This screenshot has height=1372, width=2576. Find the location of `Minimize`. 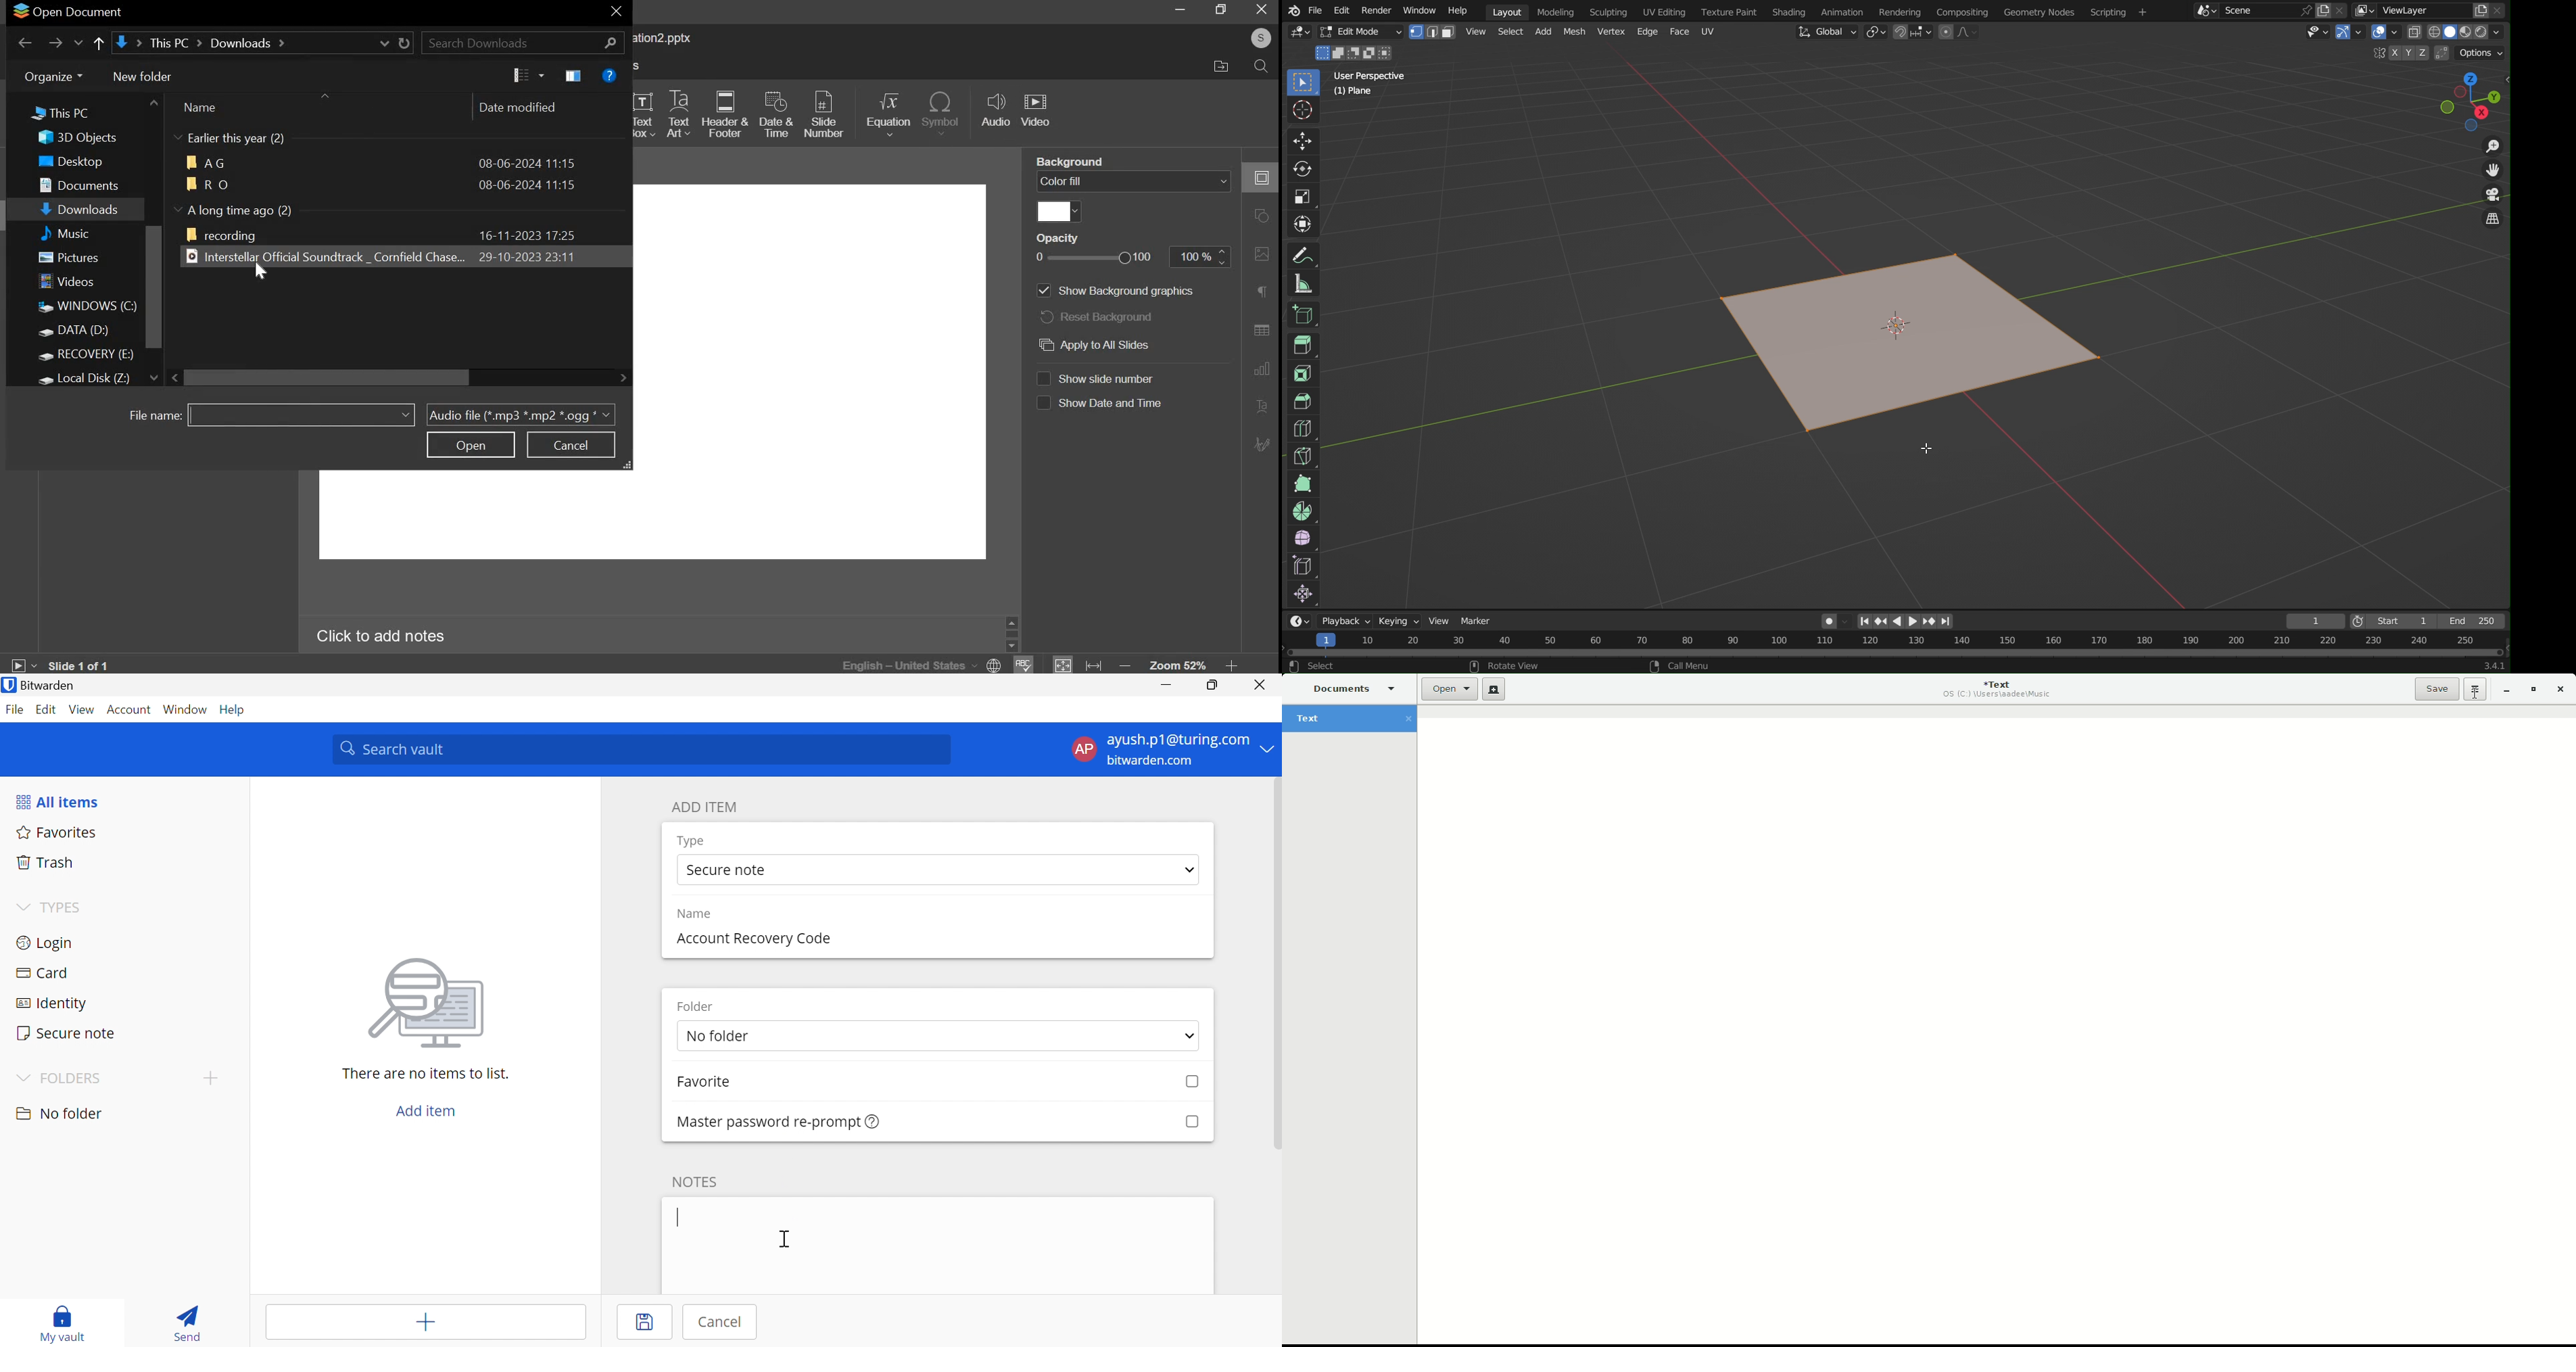

Minimize is located at coordinates (1166, 686).